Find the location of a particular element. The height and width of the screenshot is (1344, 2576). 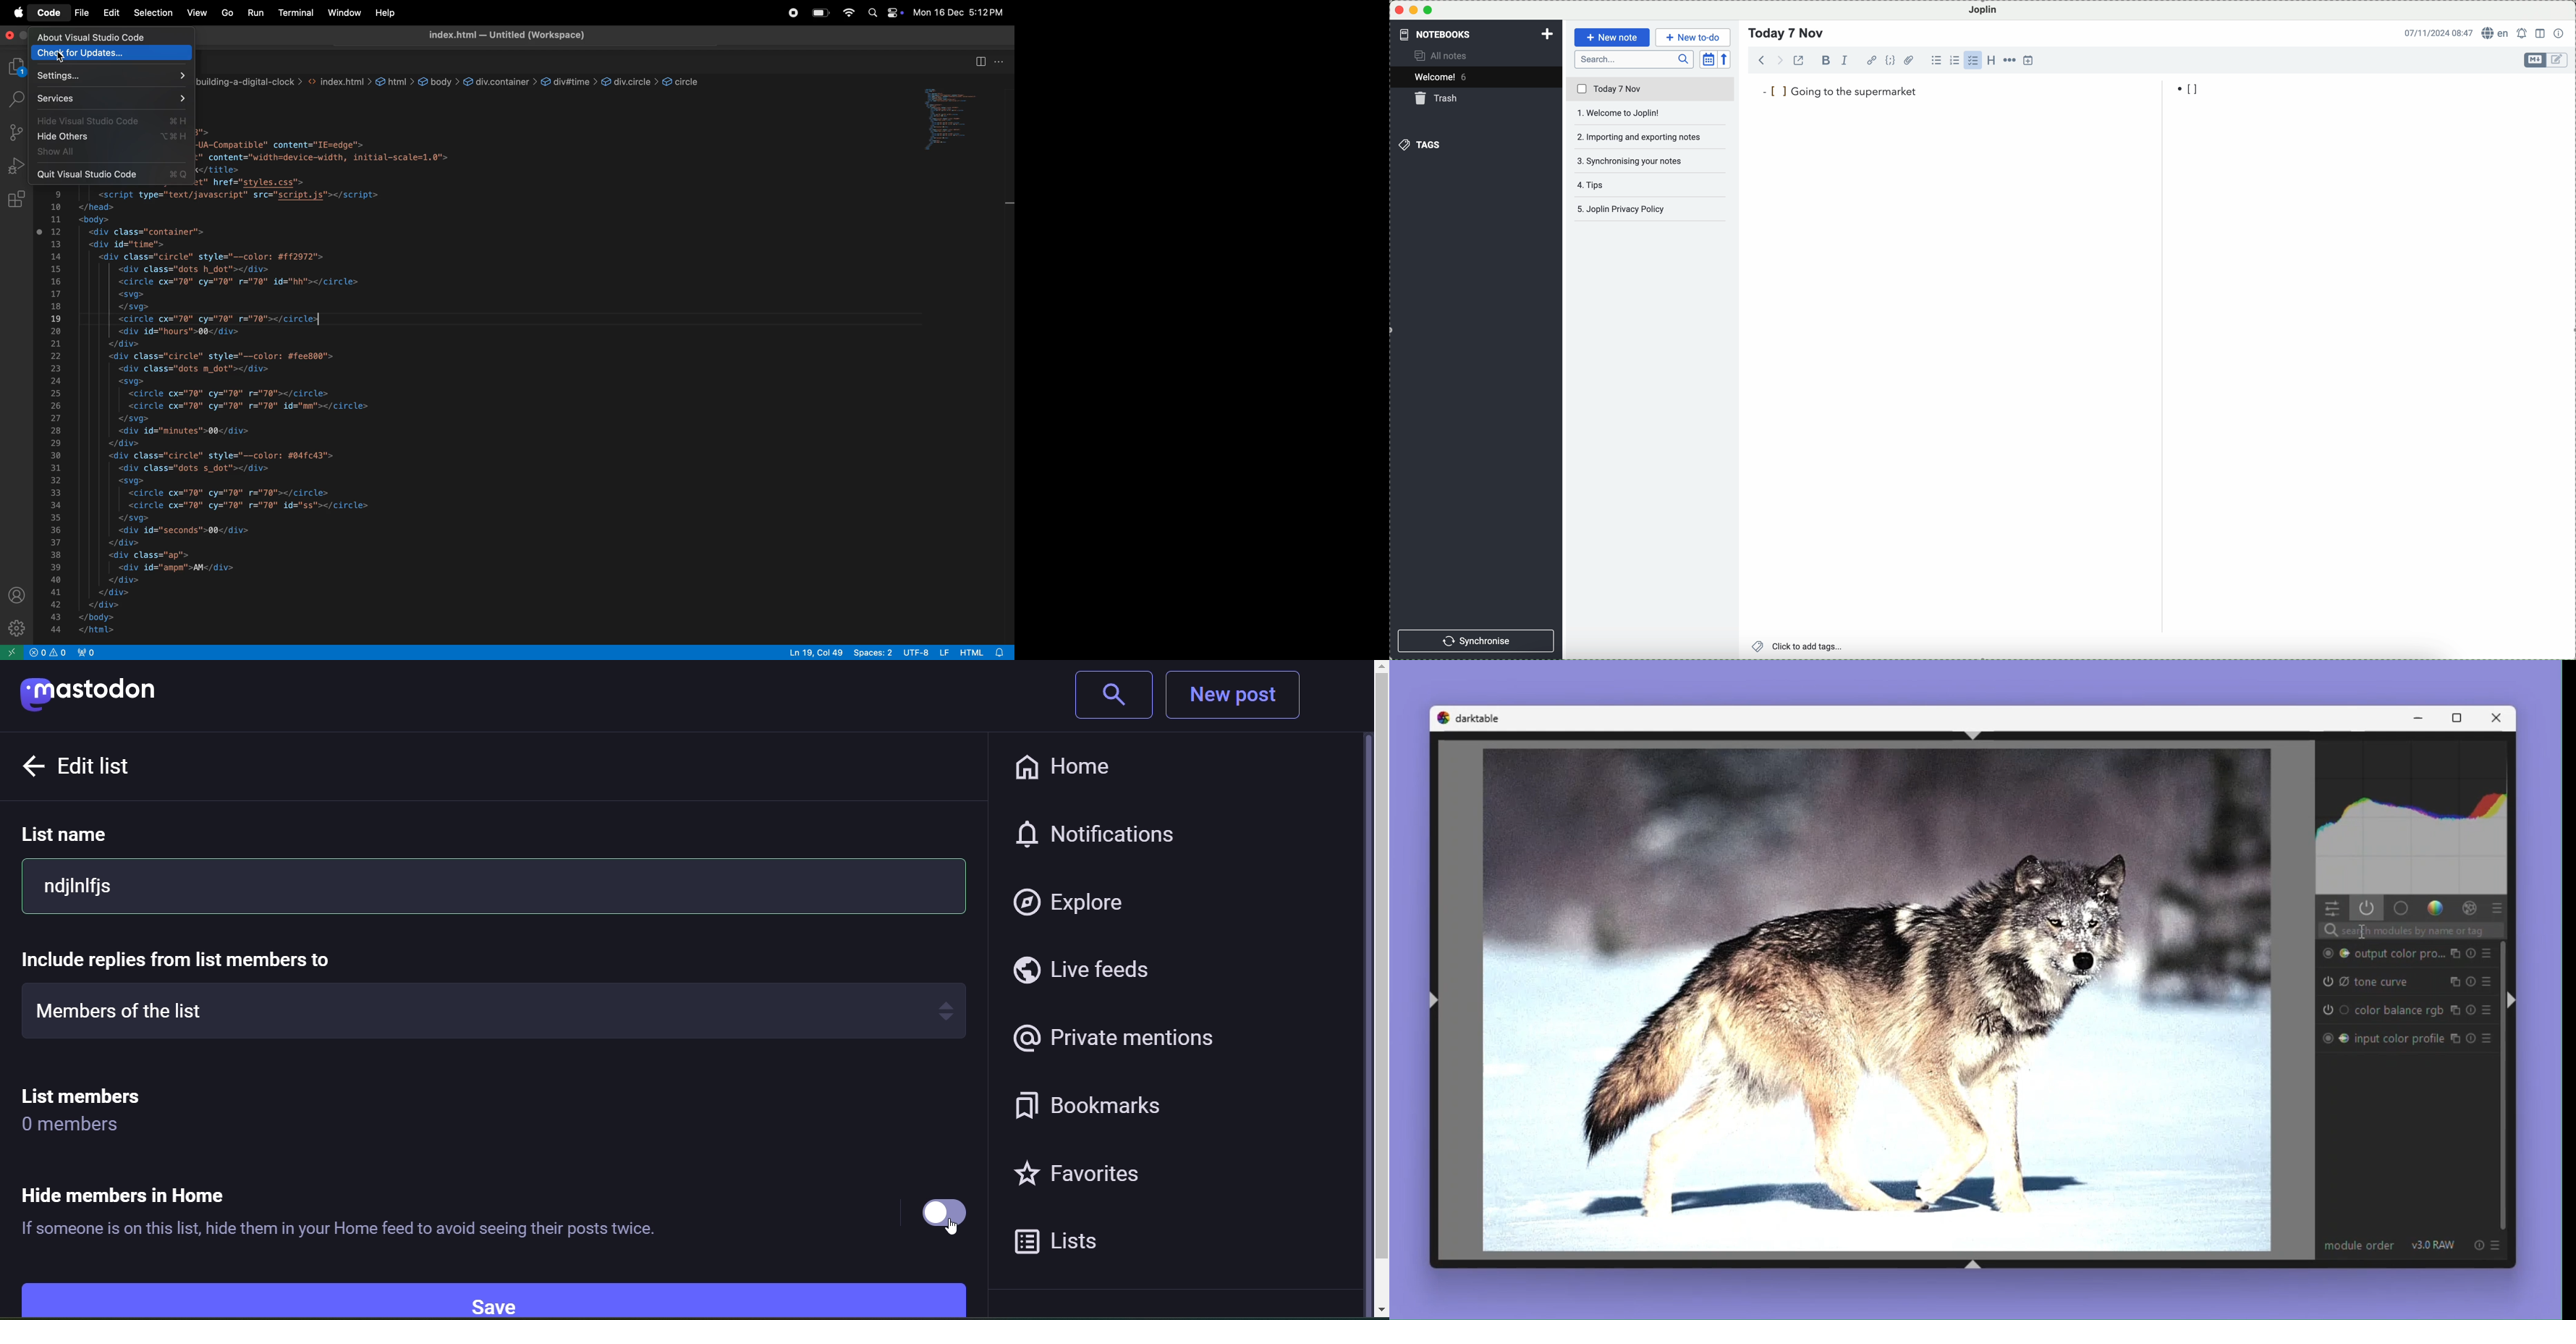

Reset  is located at coordinates (2471, 981).